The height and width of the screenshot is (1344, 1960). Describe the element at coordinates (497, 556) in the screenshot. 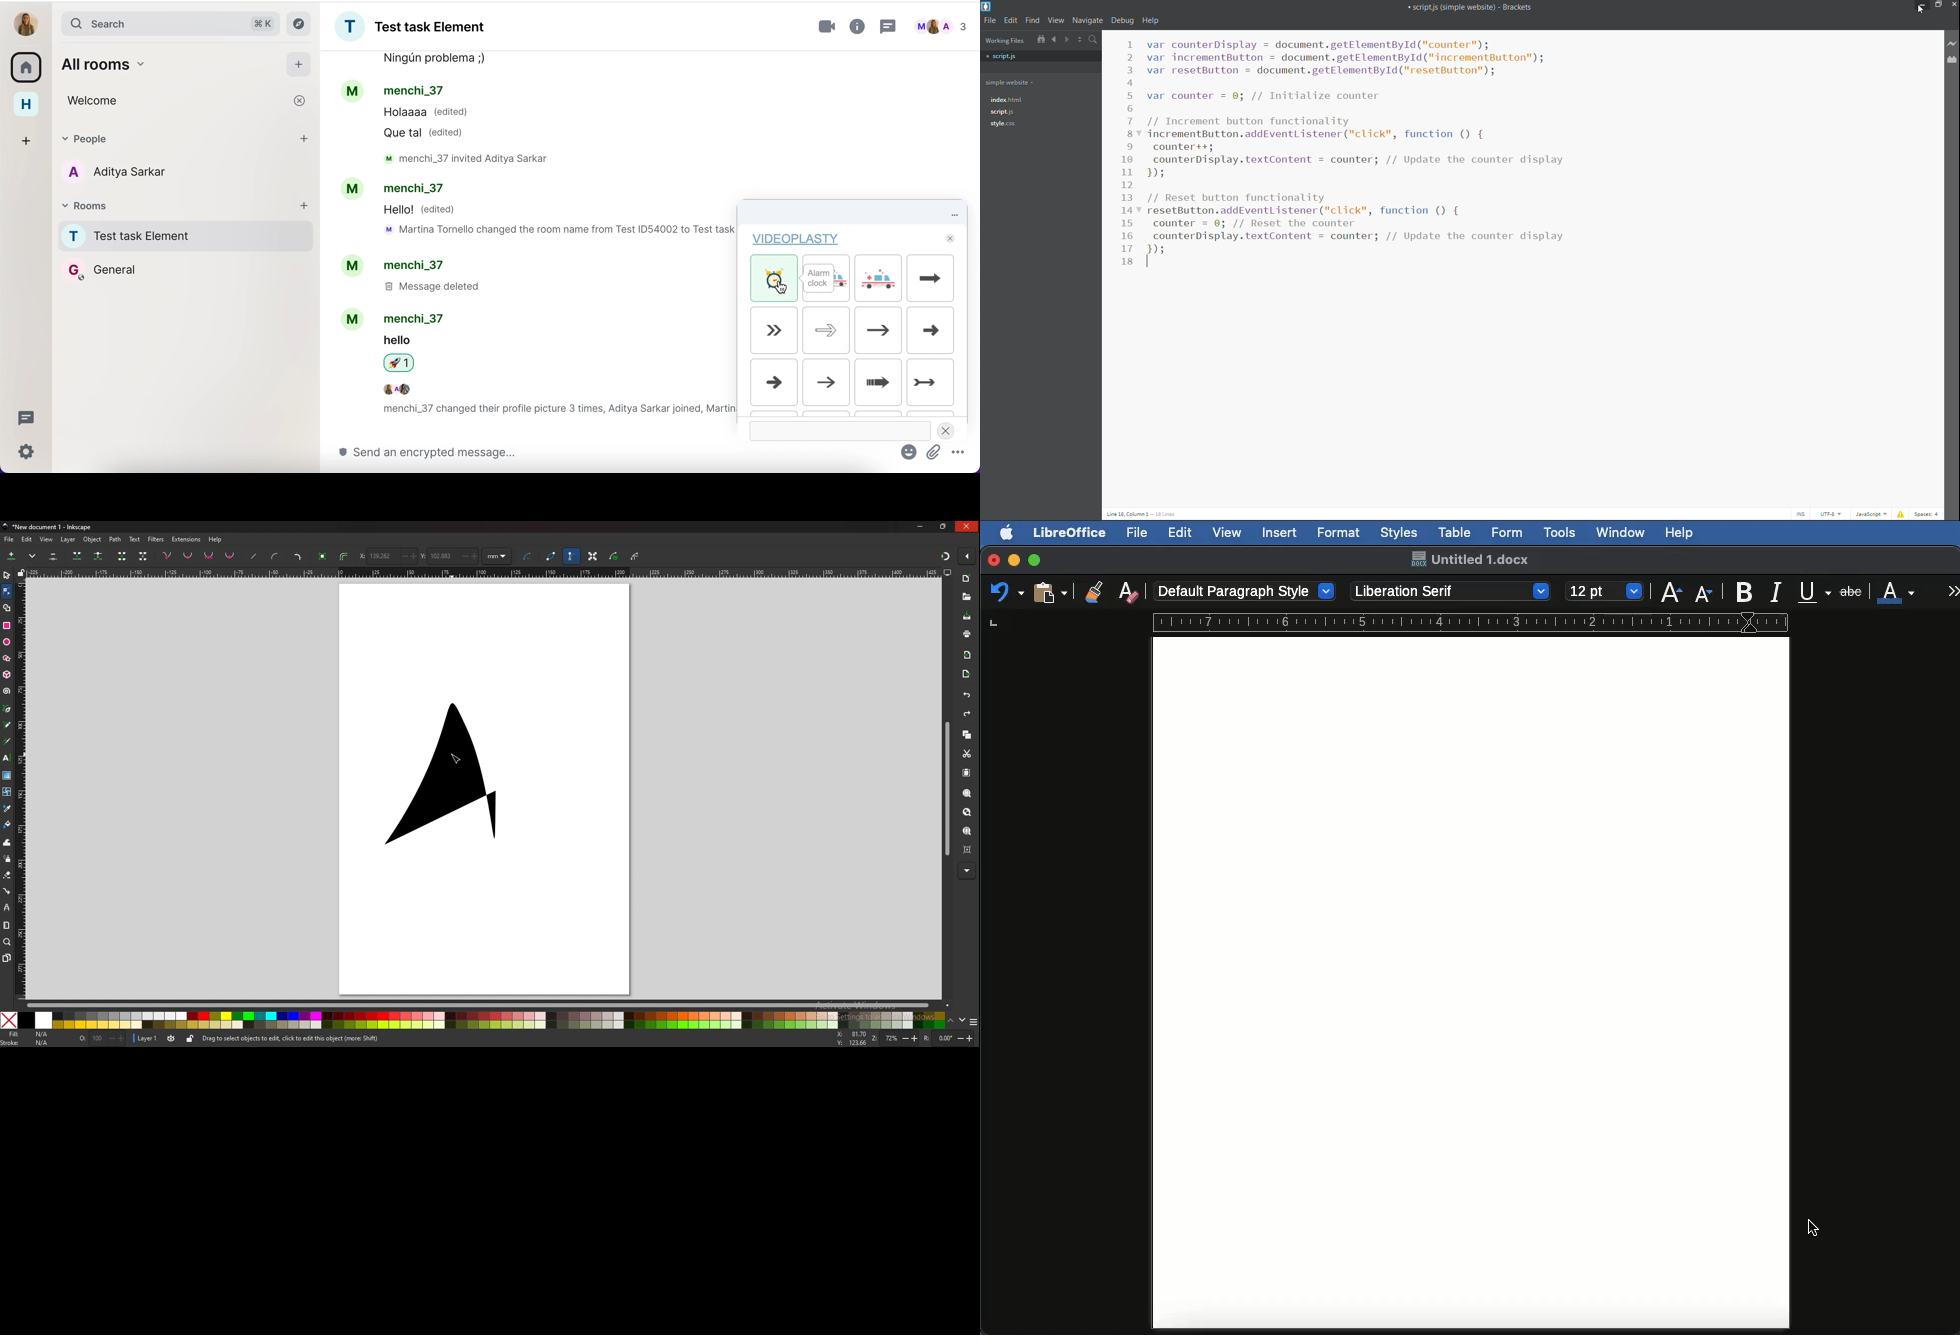

I see `units` at that location.